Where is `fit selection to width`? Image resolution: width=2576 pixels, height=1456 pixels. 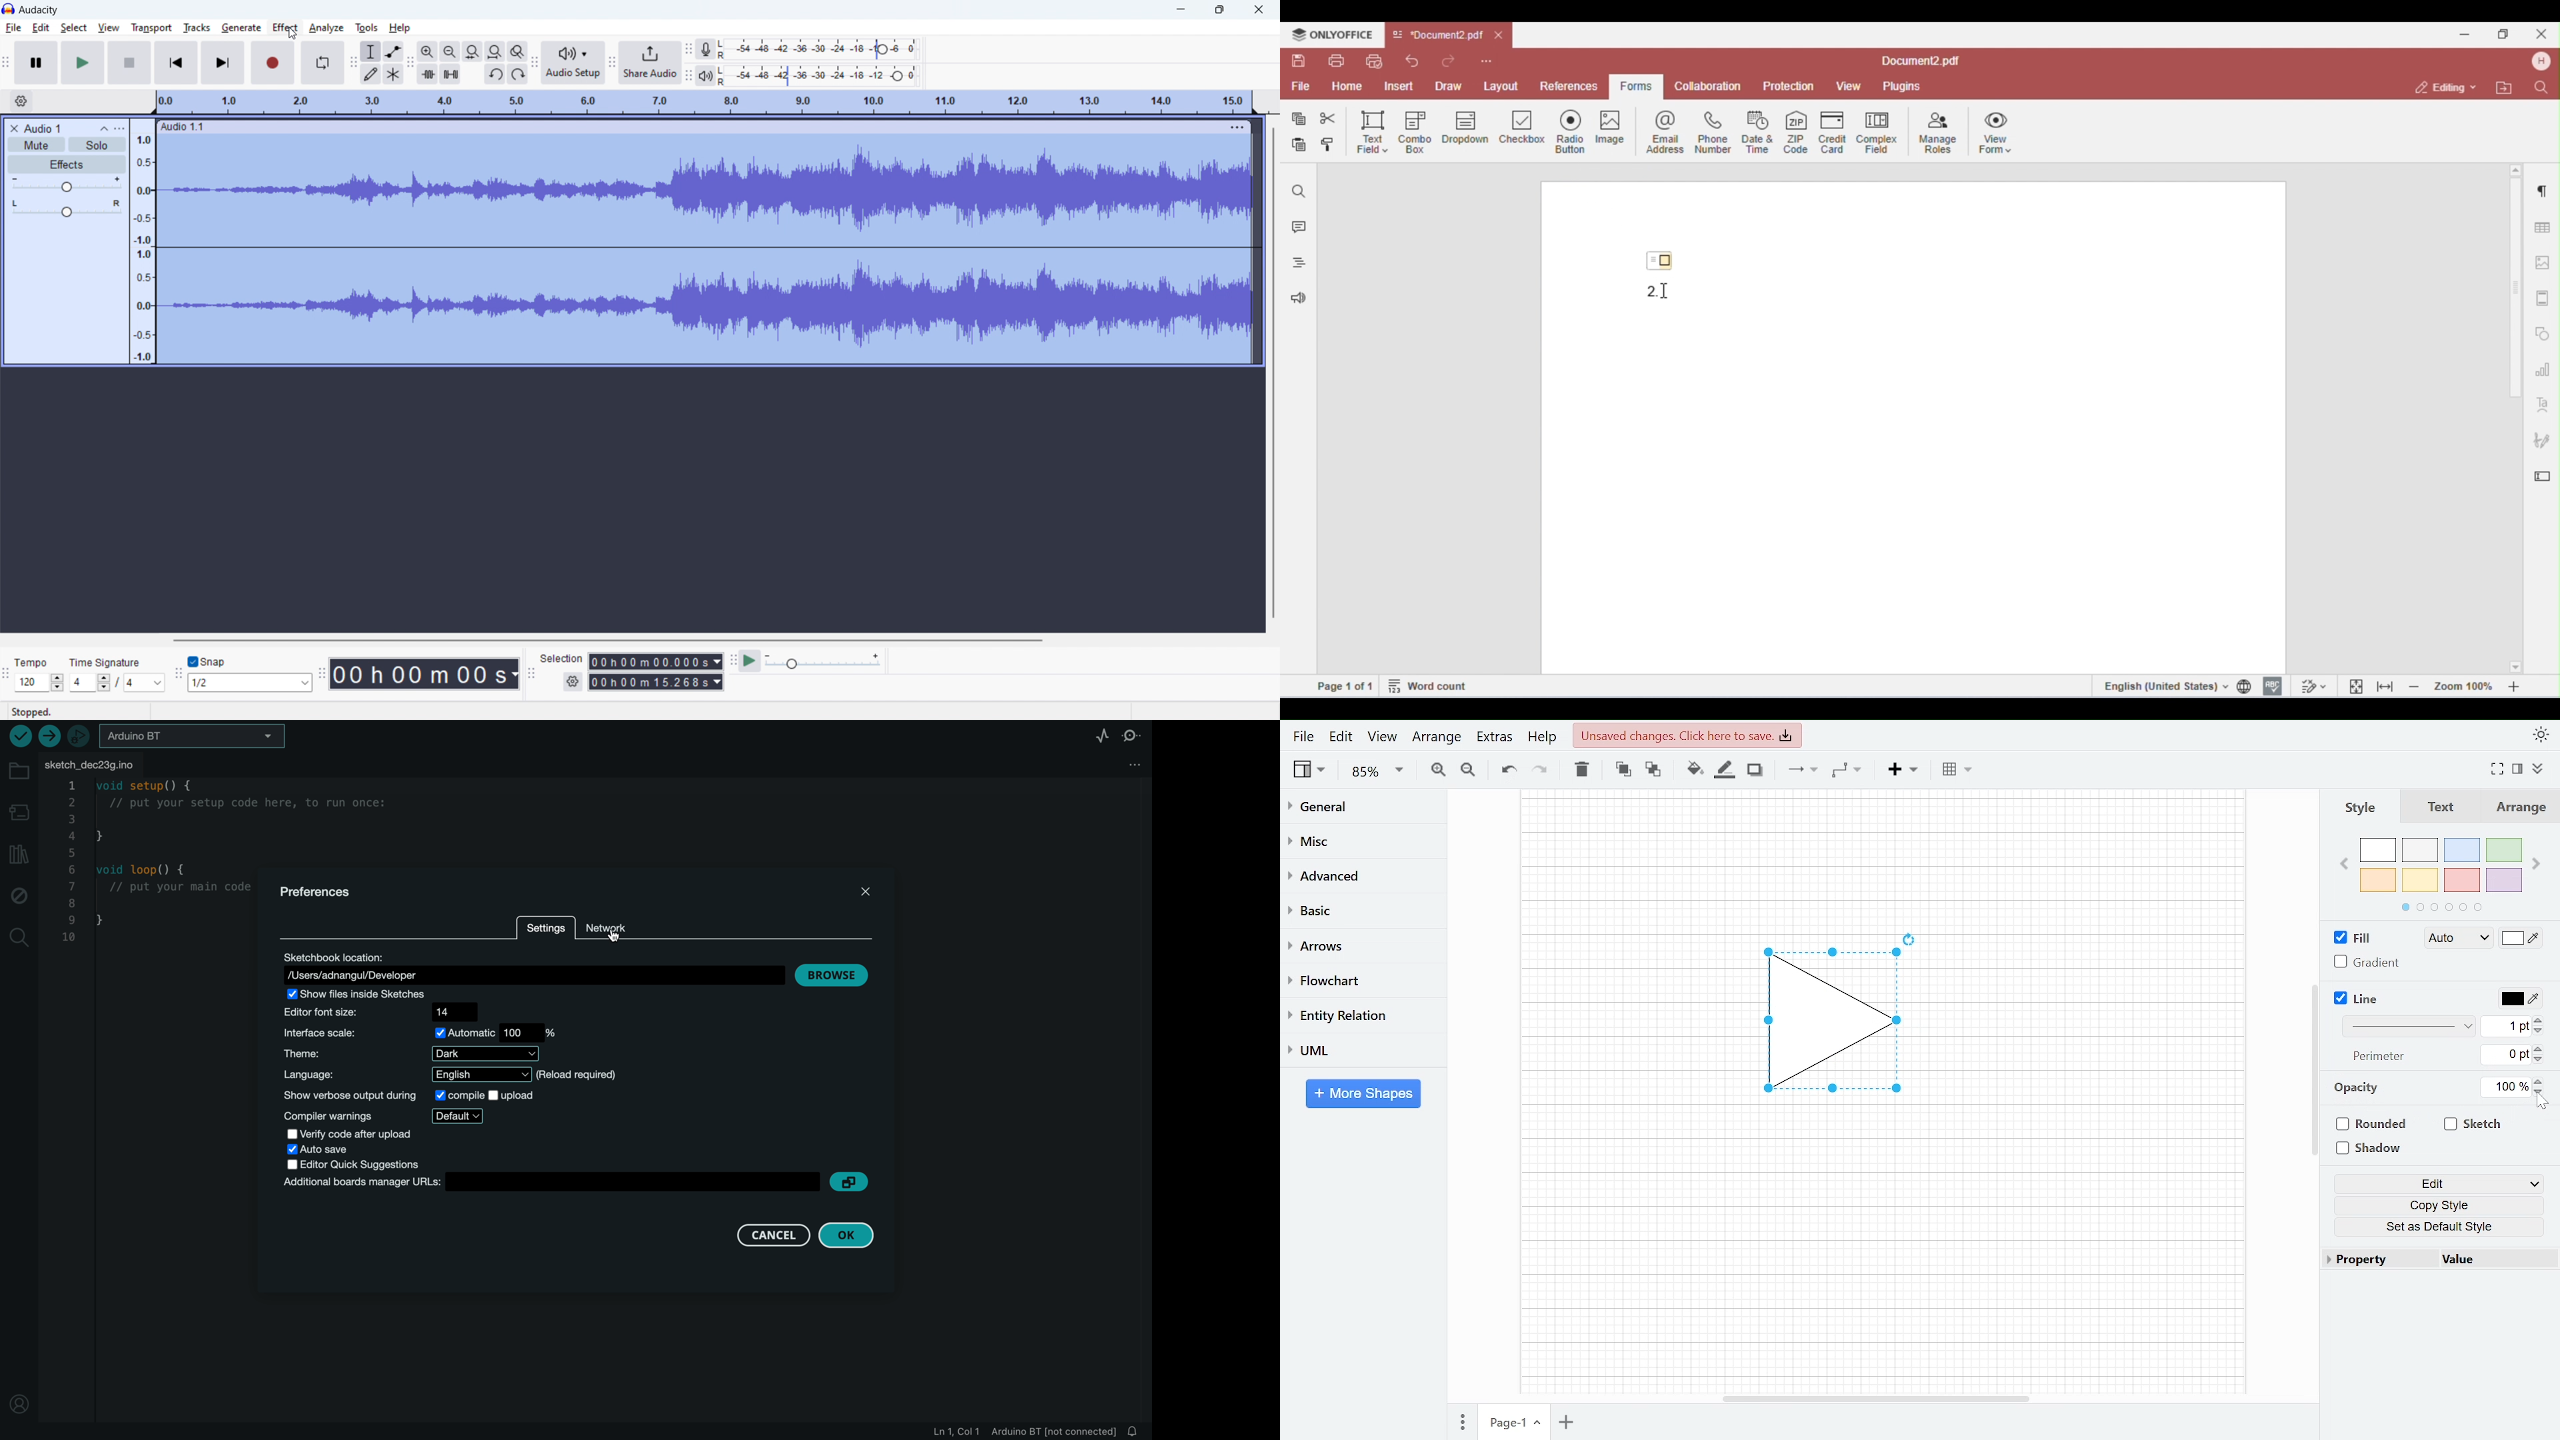
fit selection to width is located at coordinates (473, 51).